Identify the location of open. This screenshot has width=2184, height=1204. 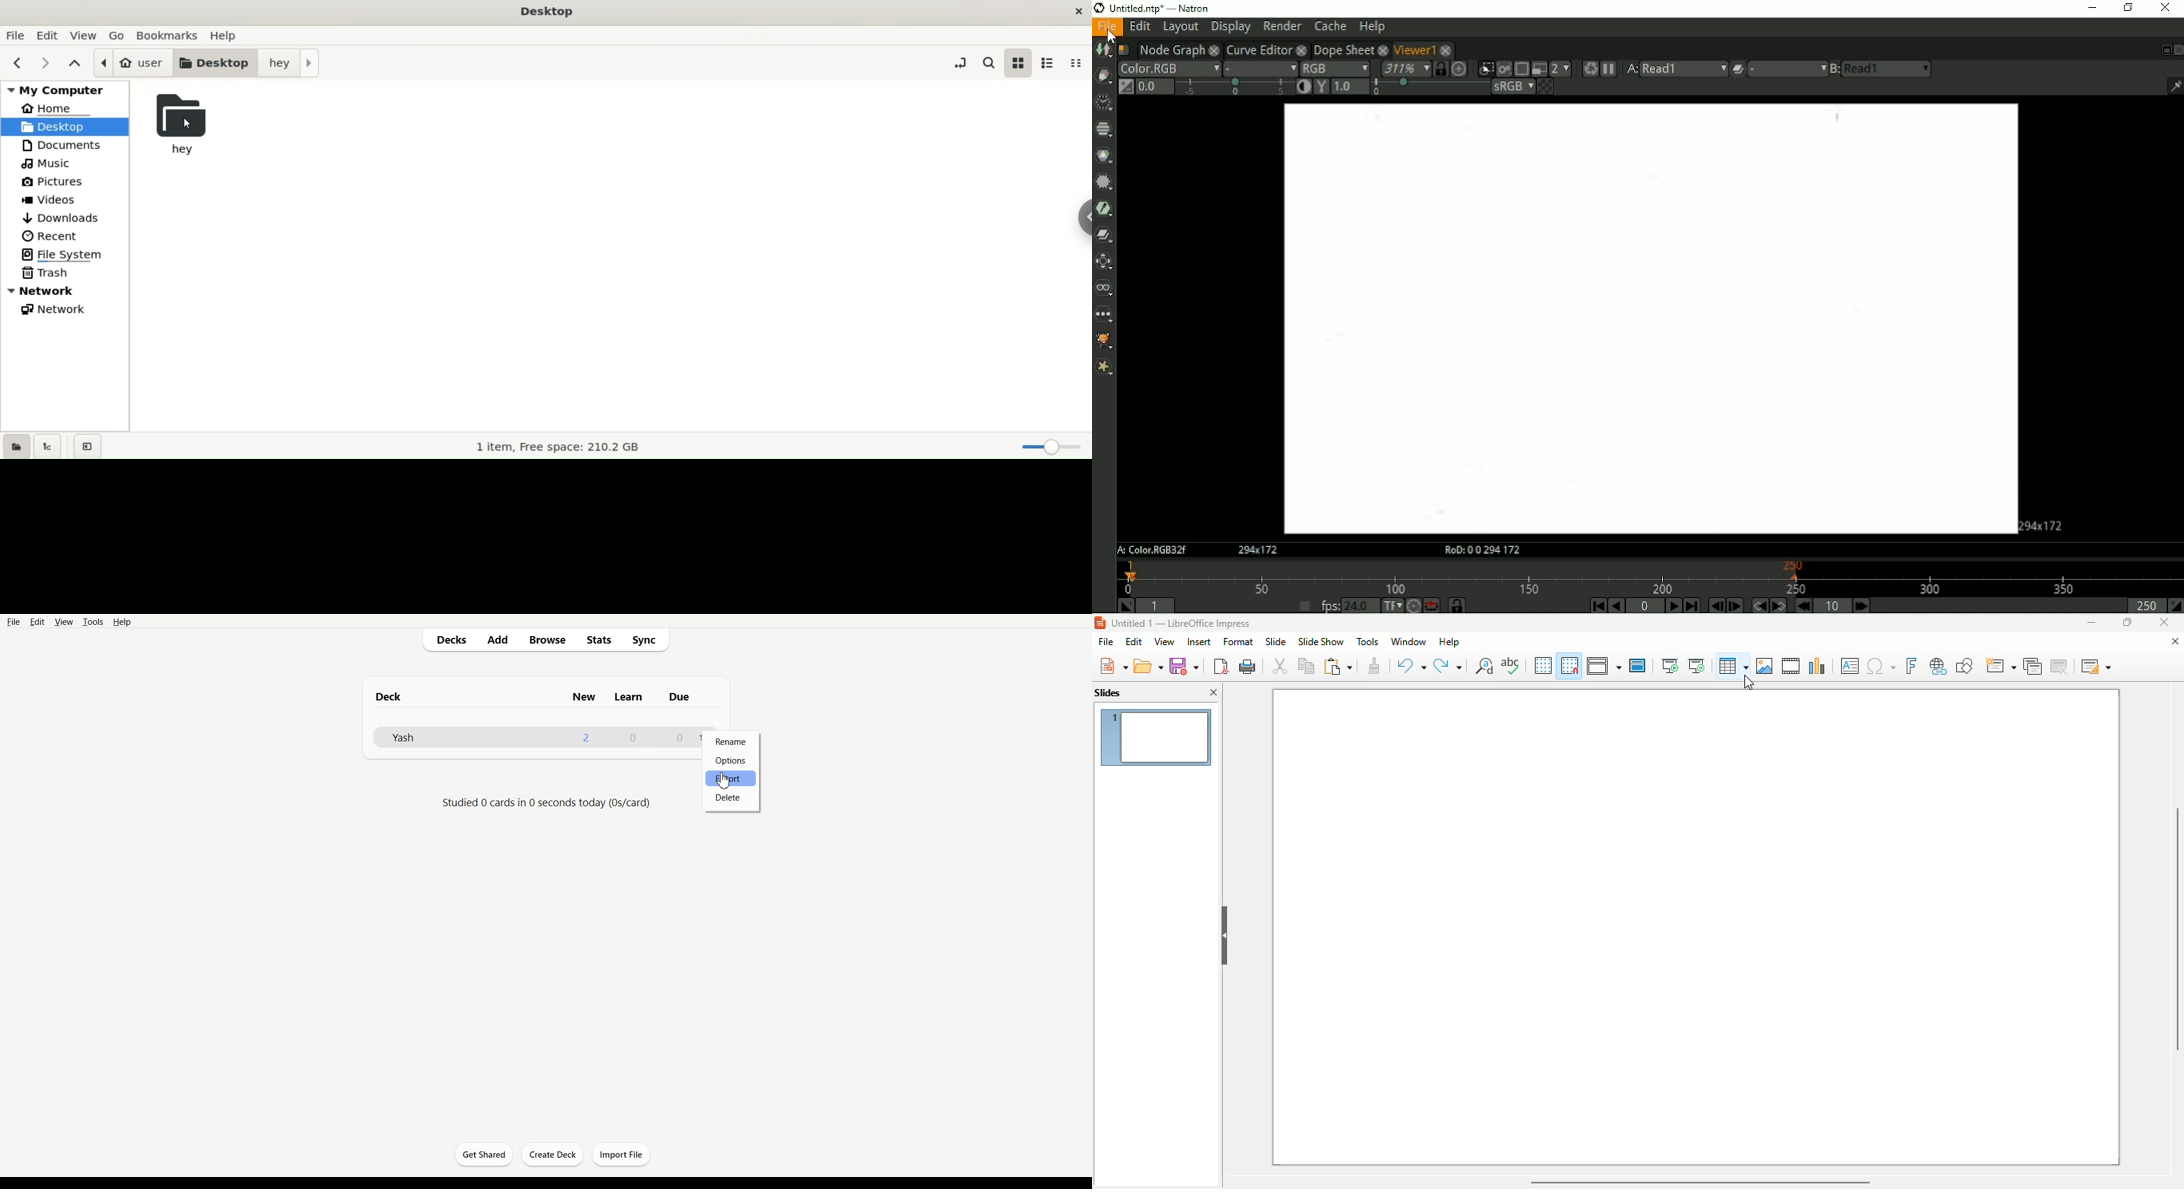
(1148, 665).